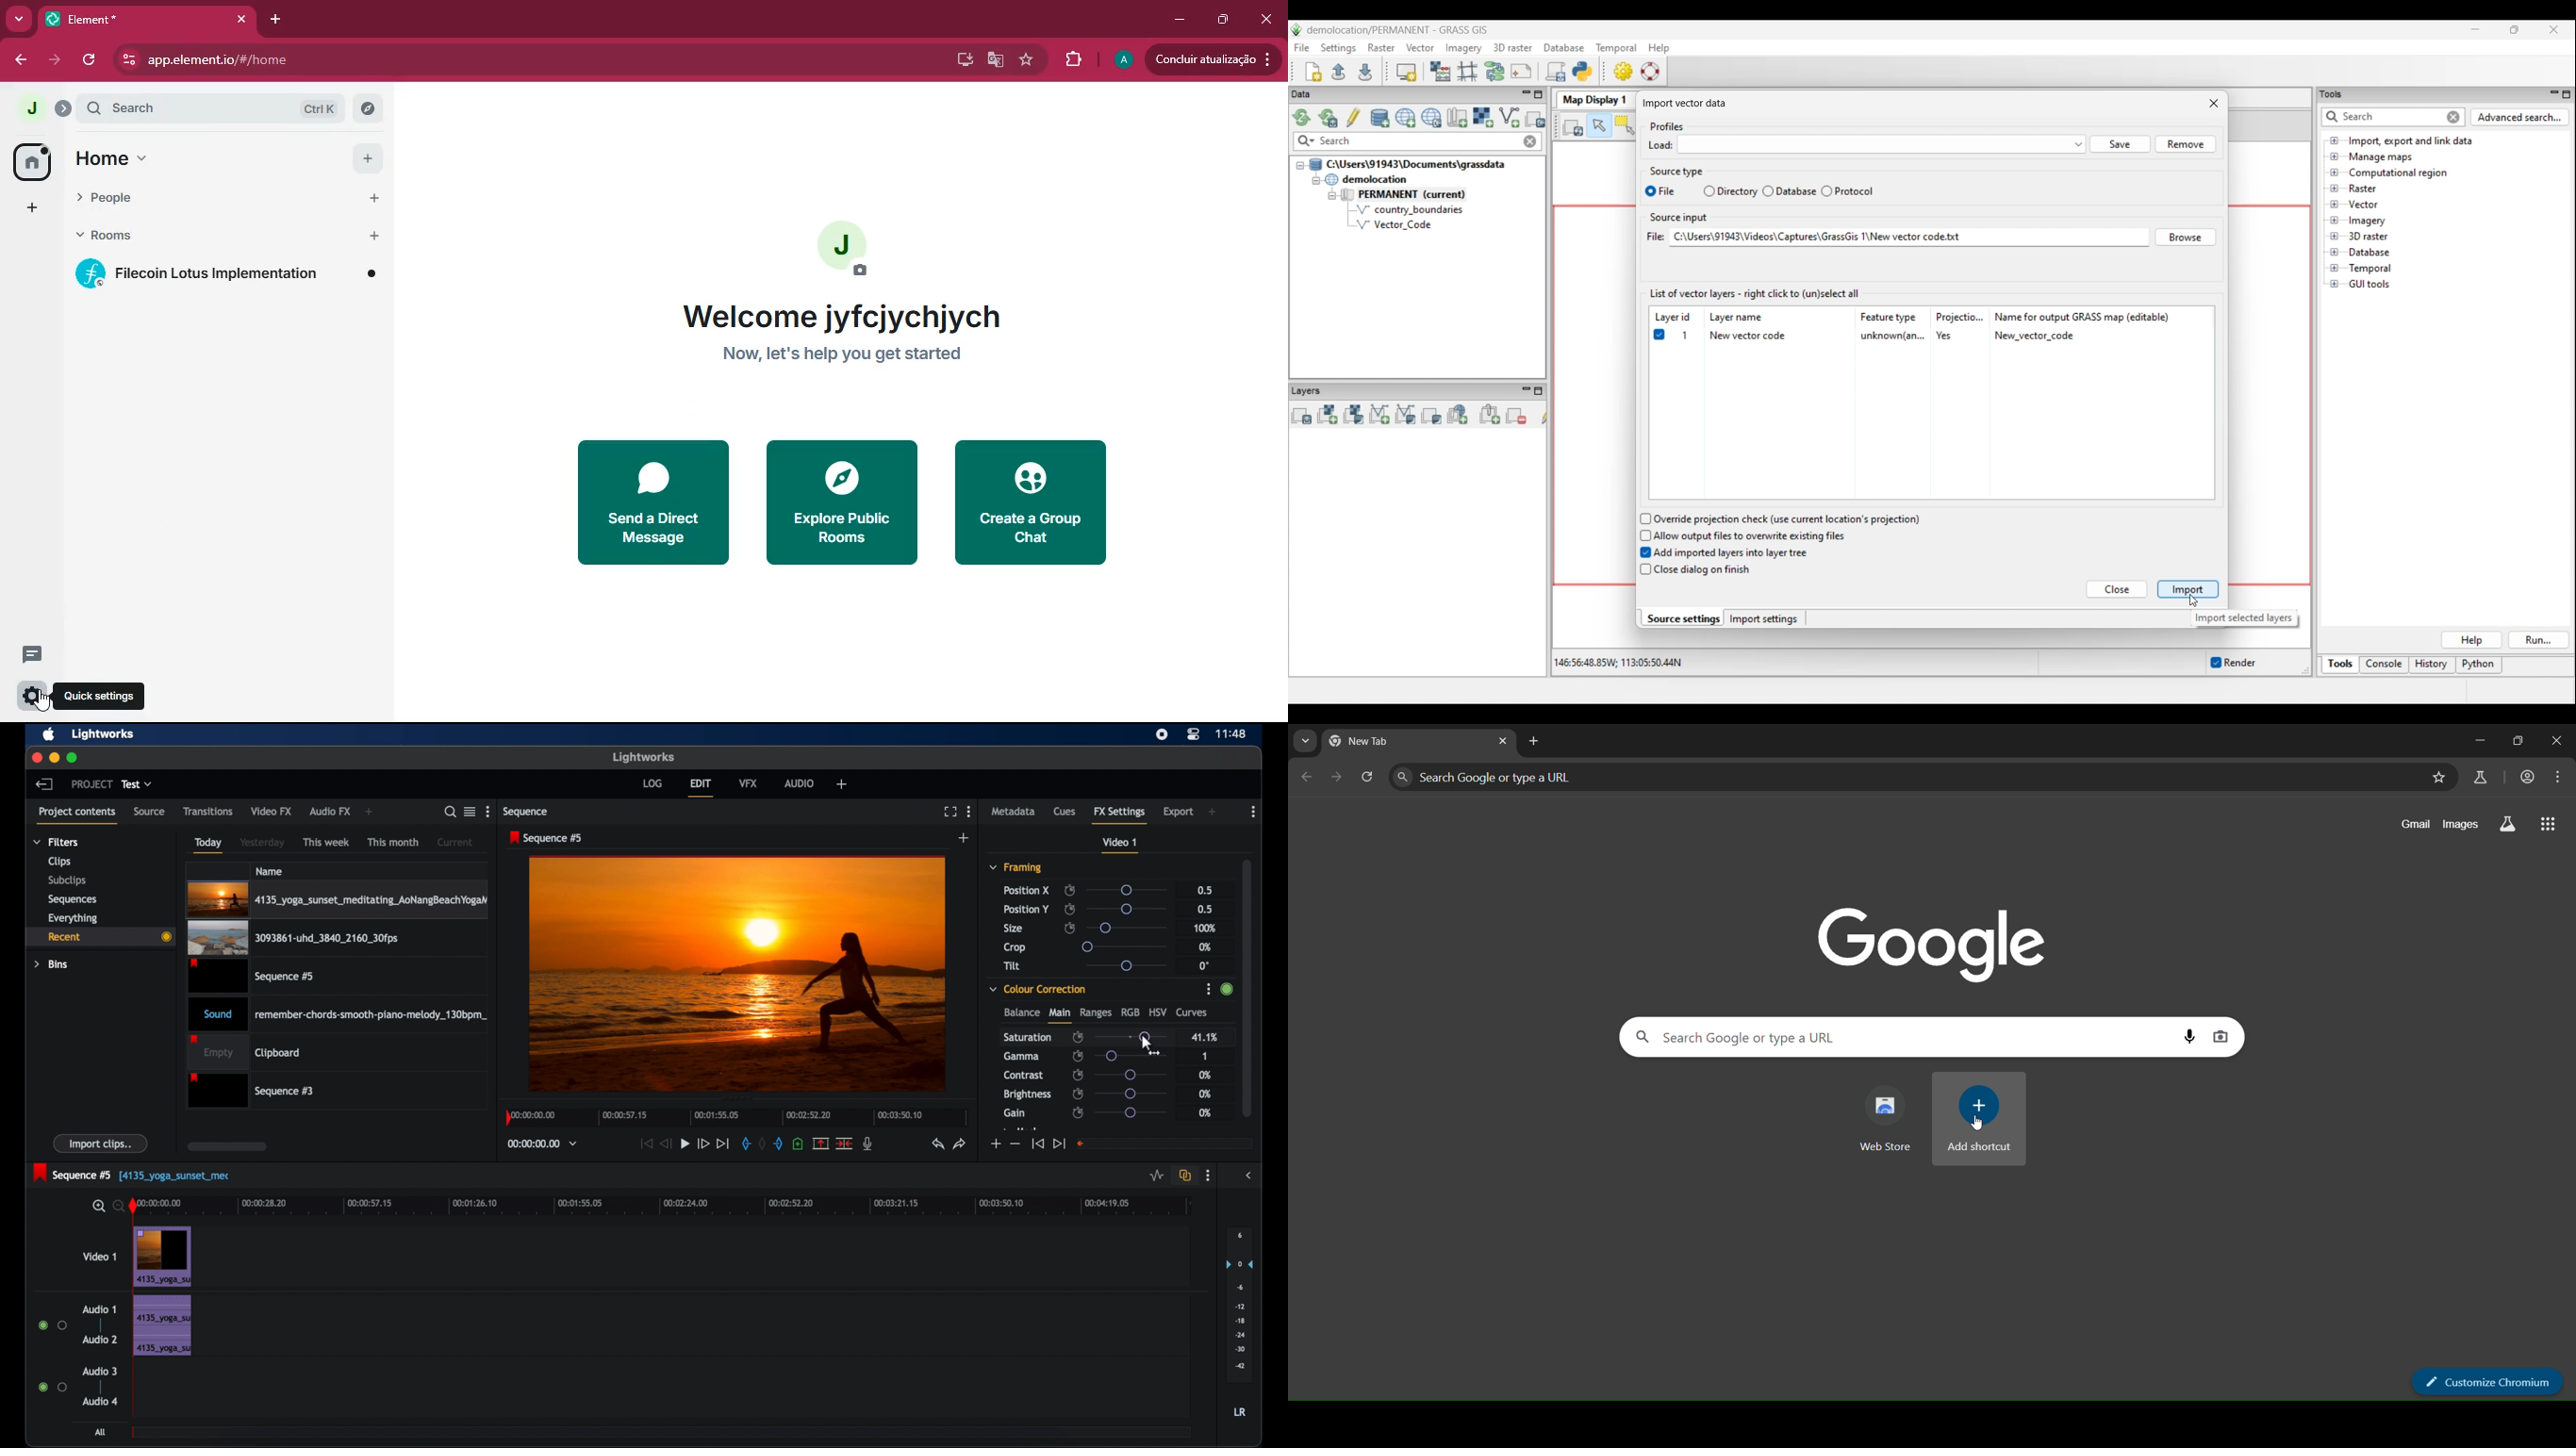 This screenshot has width=2576, height=1456. I want to click on 0.5, so click(1204, 909).